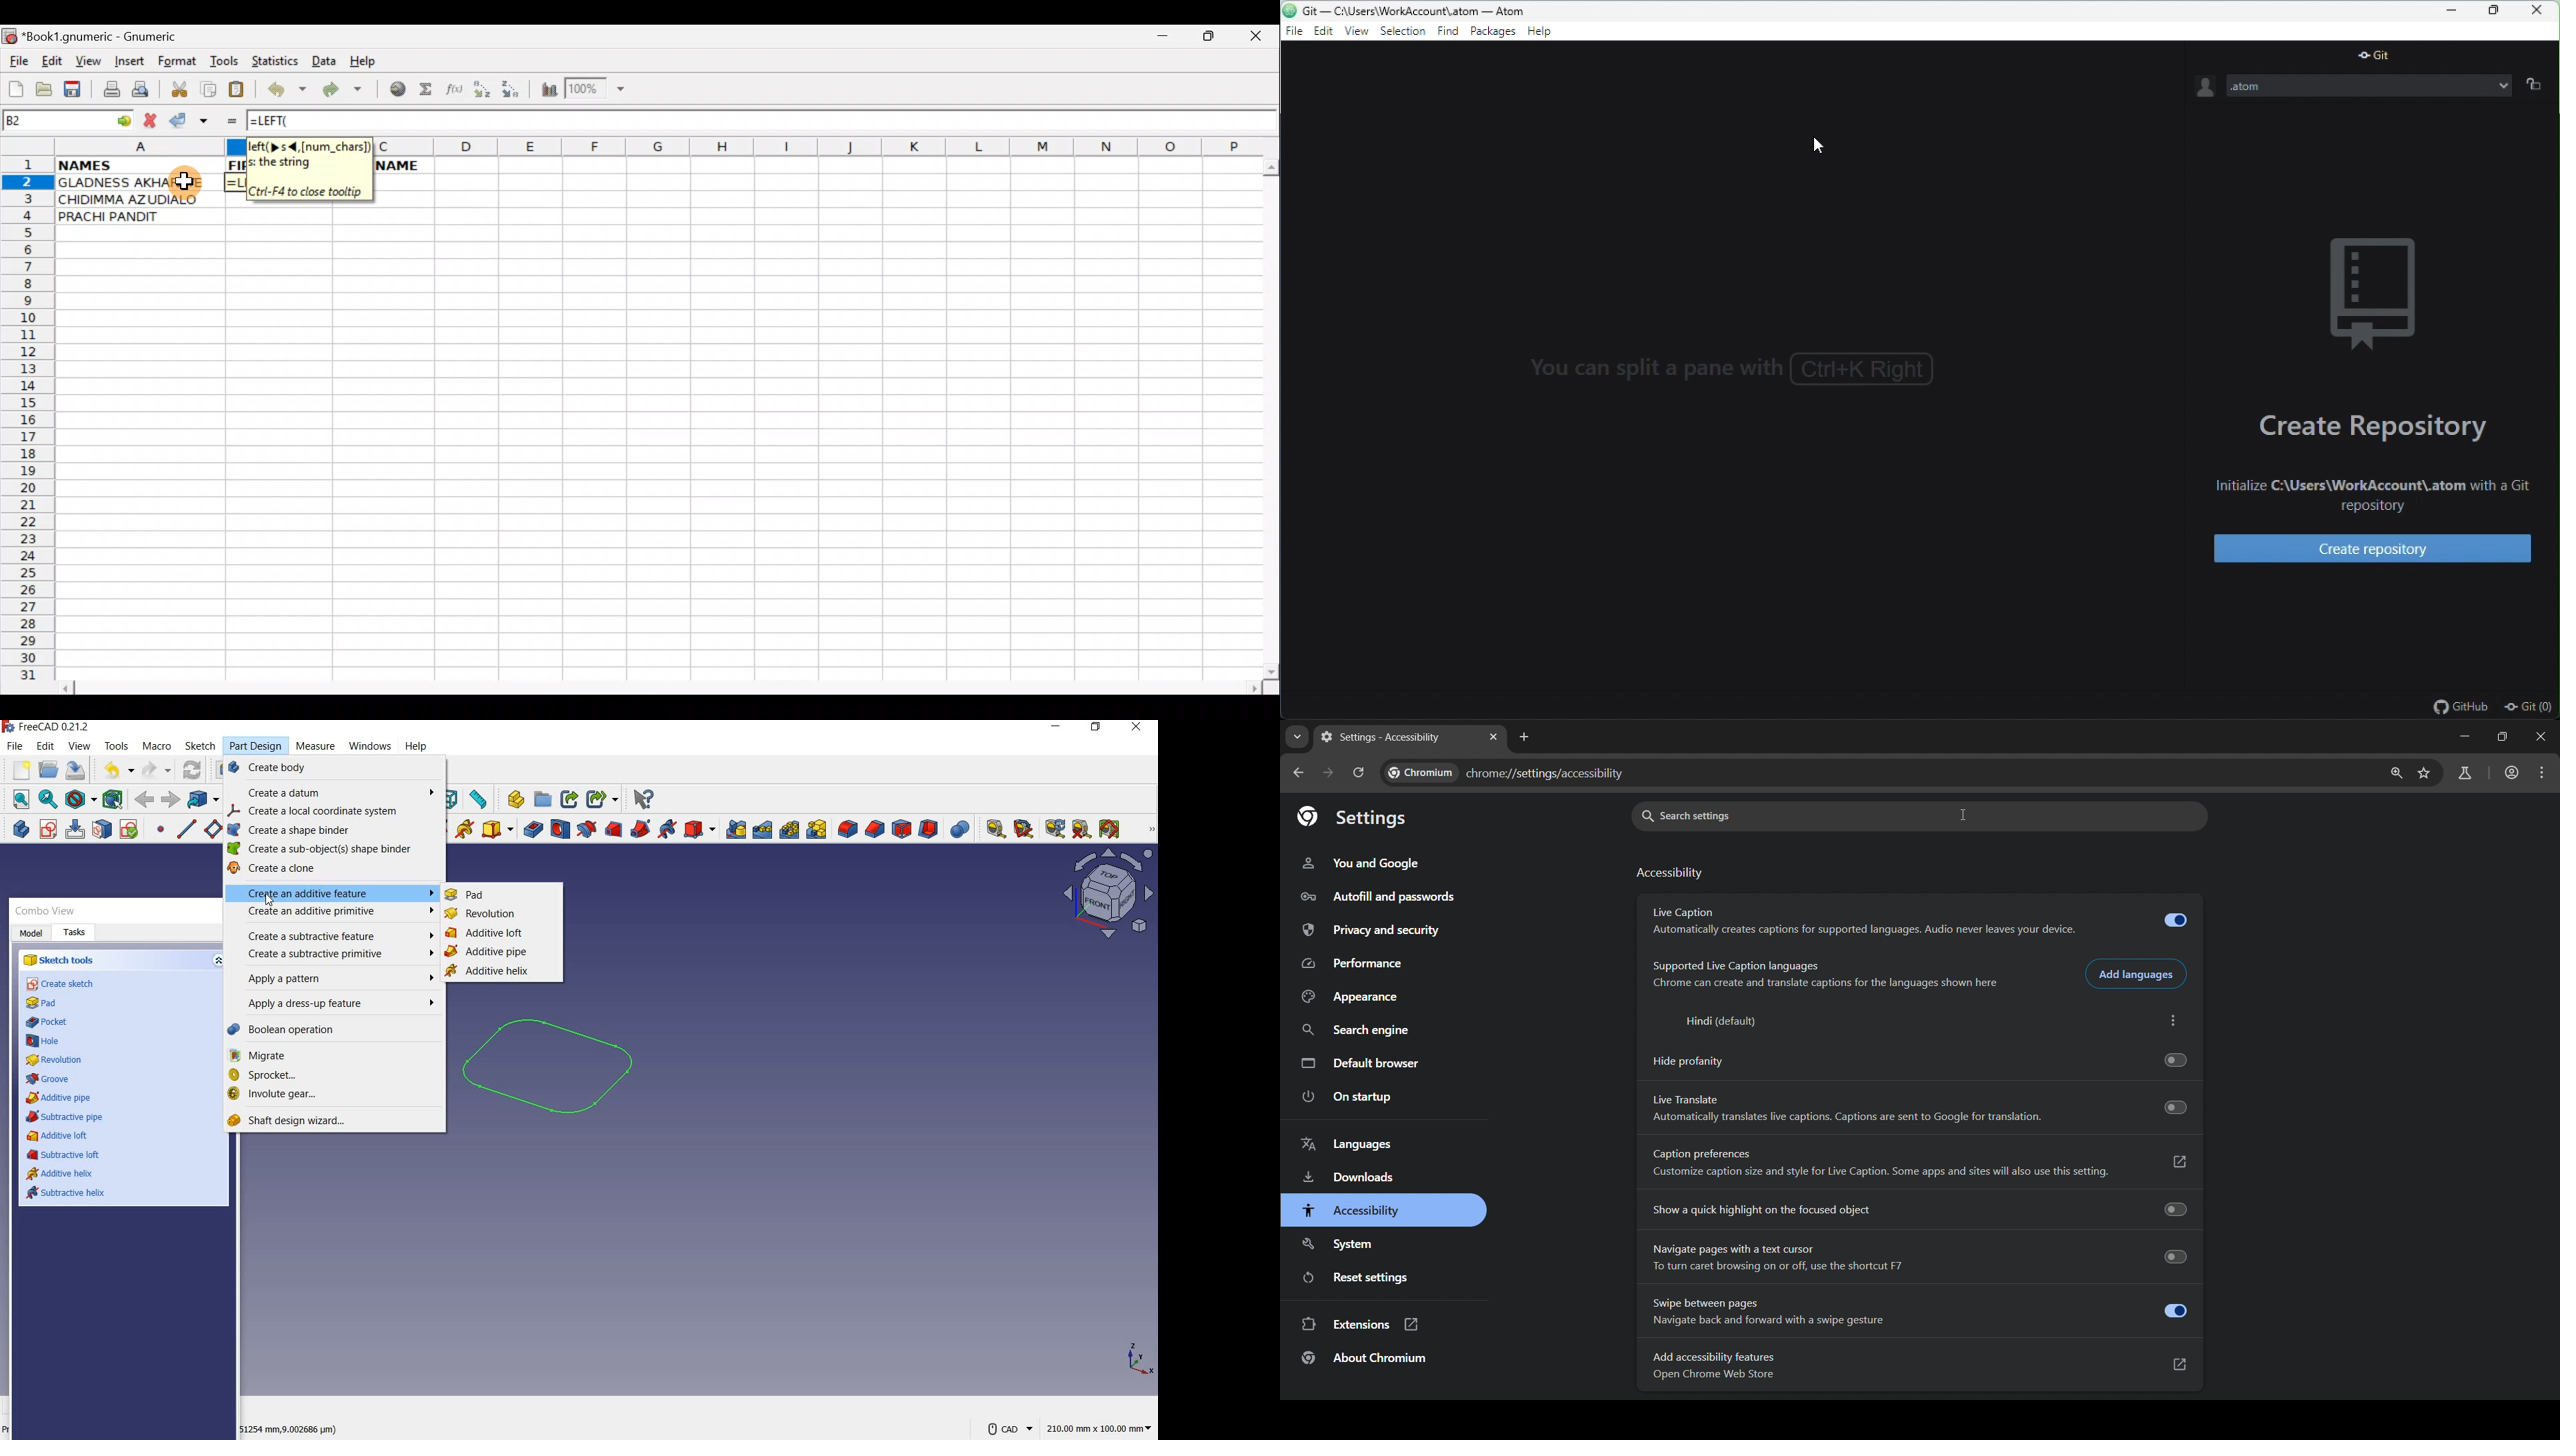 Image resolution: width=2576 pixels, height=1456 pixels. Describe the element at coordinates (1025, 828) in the screenshot. I see `measure angular` at that location.